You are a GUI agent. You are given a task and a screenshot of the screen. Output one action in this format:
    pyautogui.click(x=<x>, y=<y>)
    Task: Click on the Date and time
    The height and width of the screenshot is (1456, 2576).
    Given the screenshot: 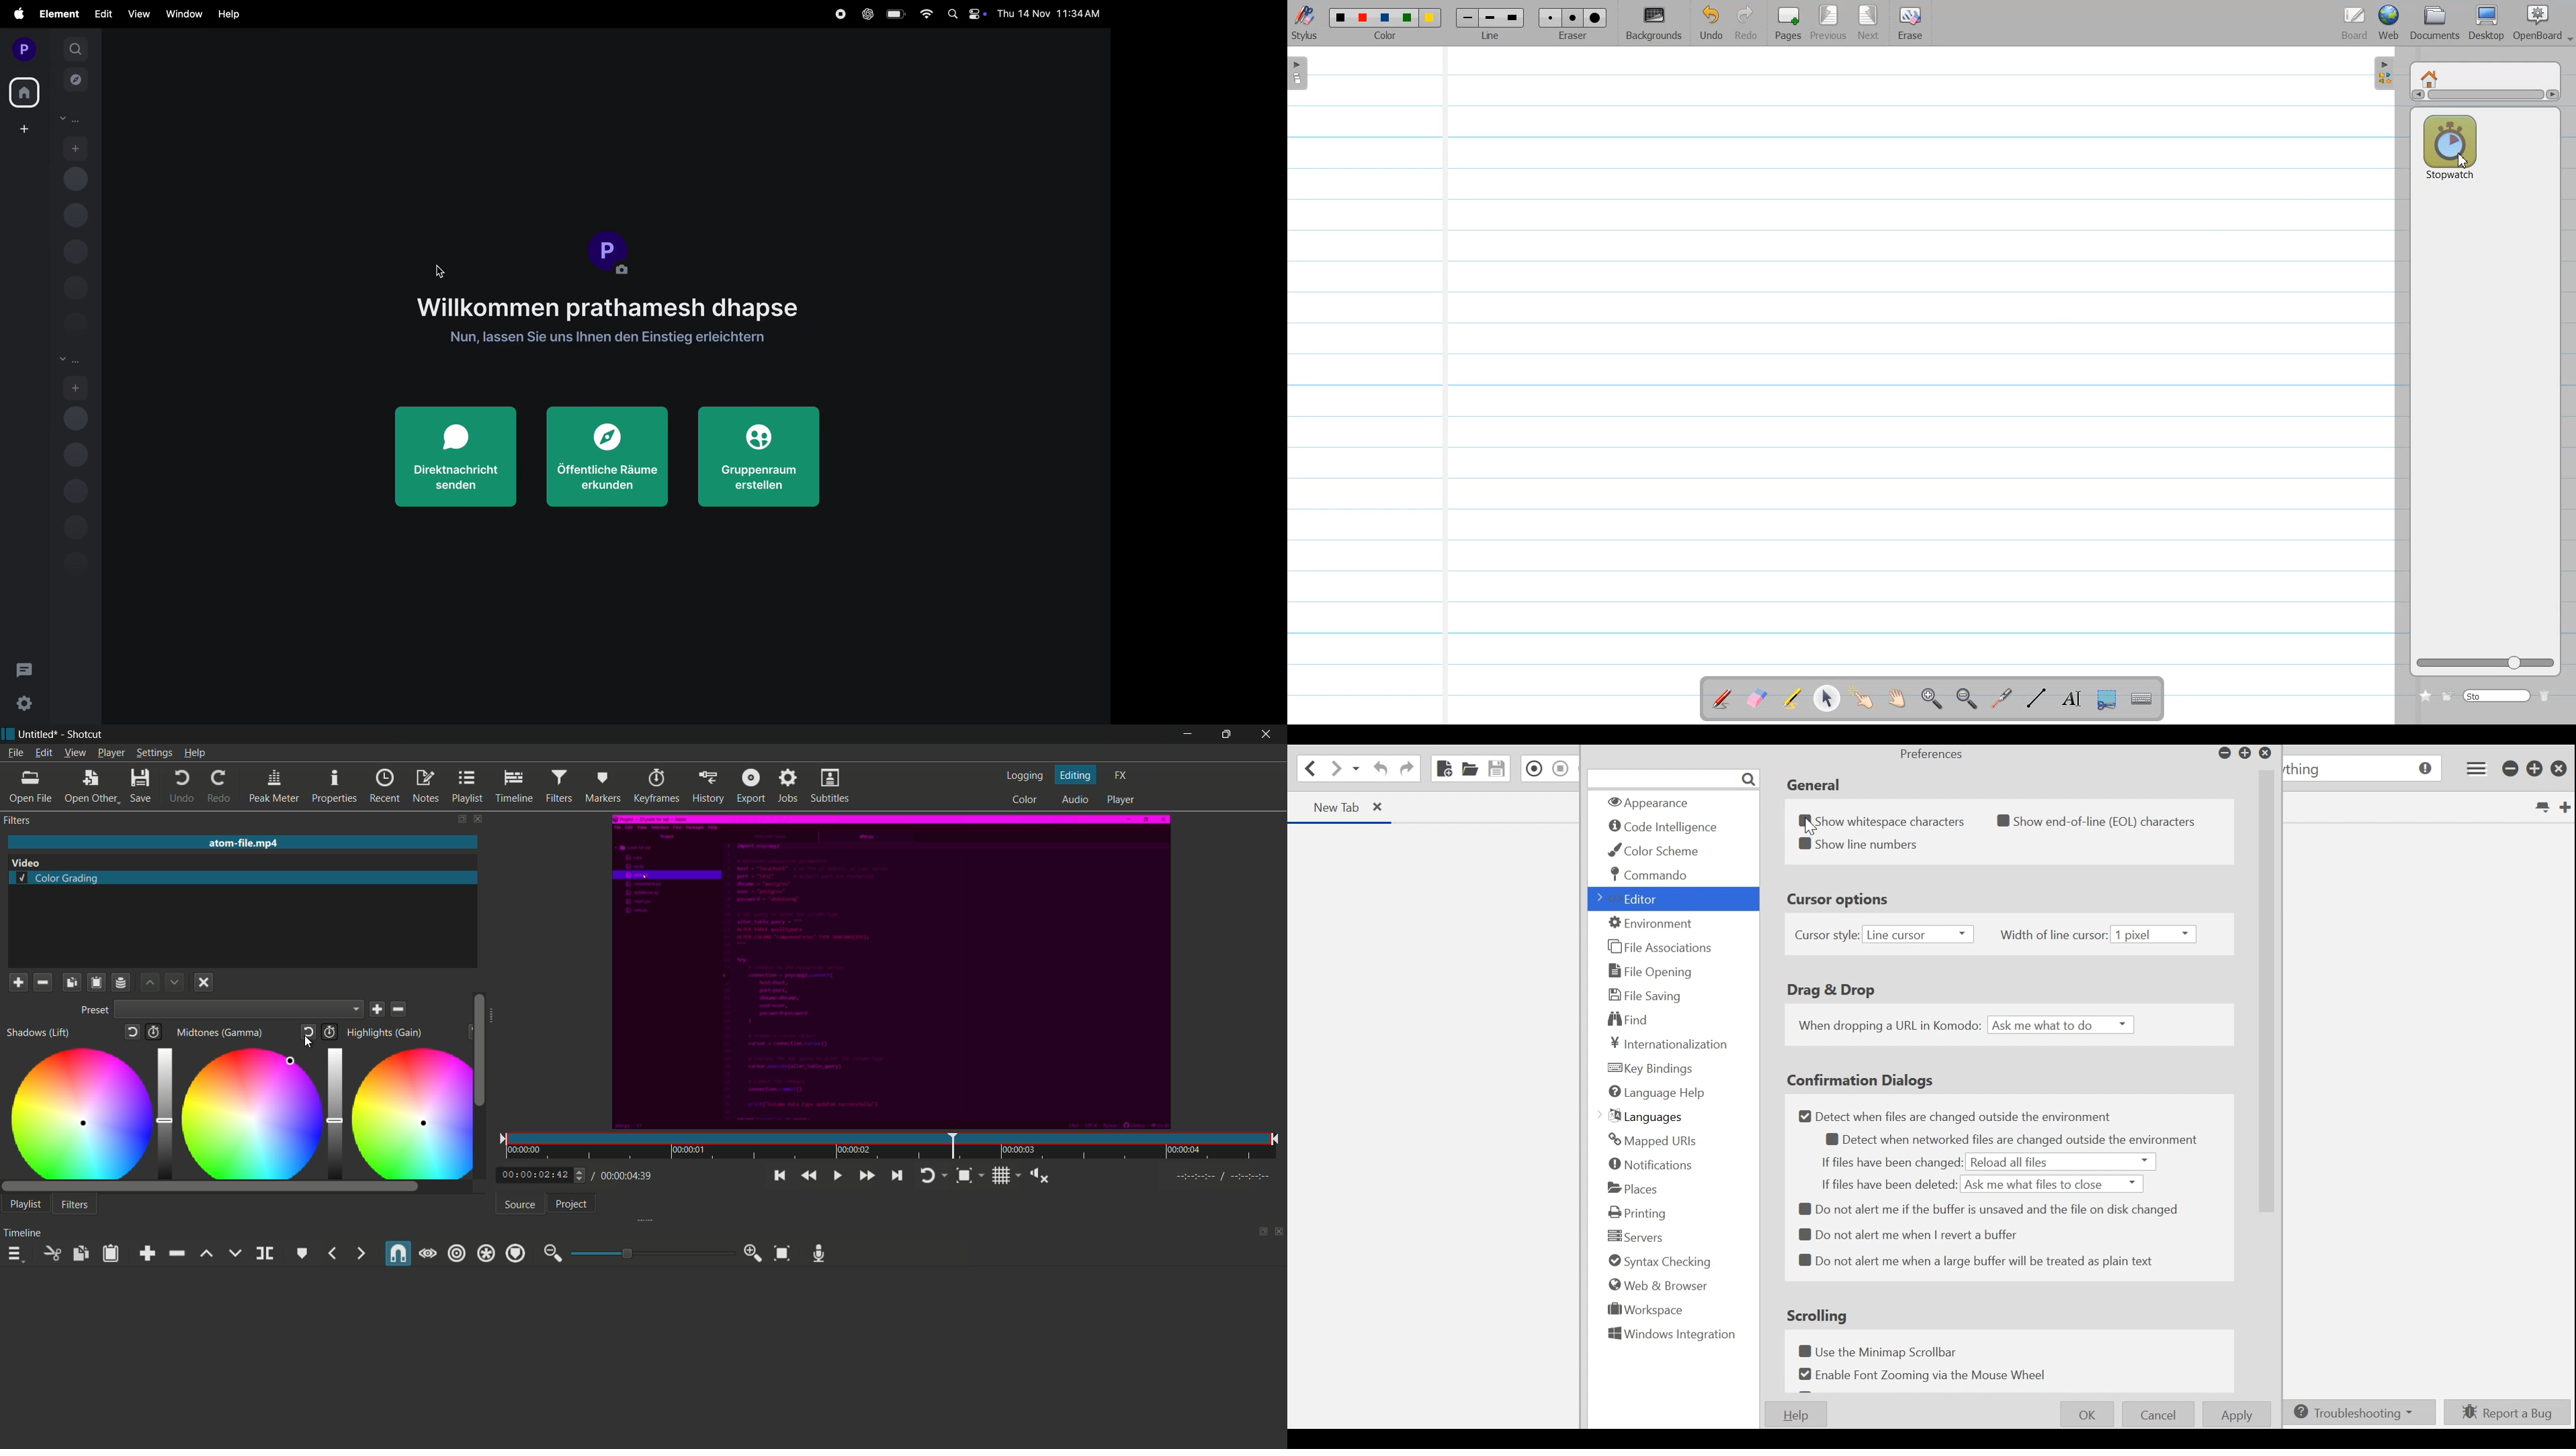 What is the action you would take?
    pyautogui.click(x=1050, y=14)
    